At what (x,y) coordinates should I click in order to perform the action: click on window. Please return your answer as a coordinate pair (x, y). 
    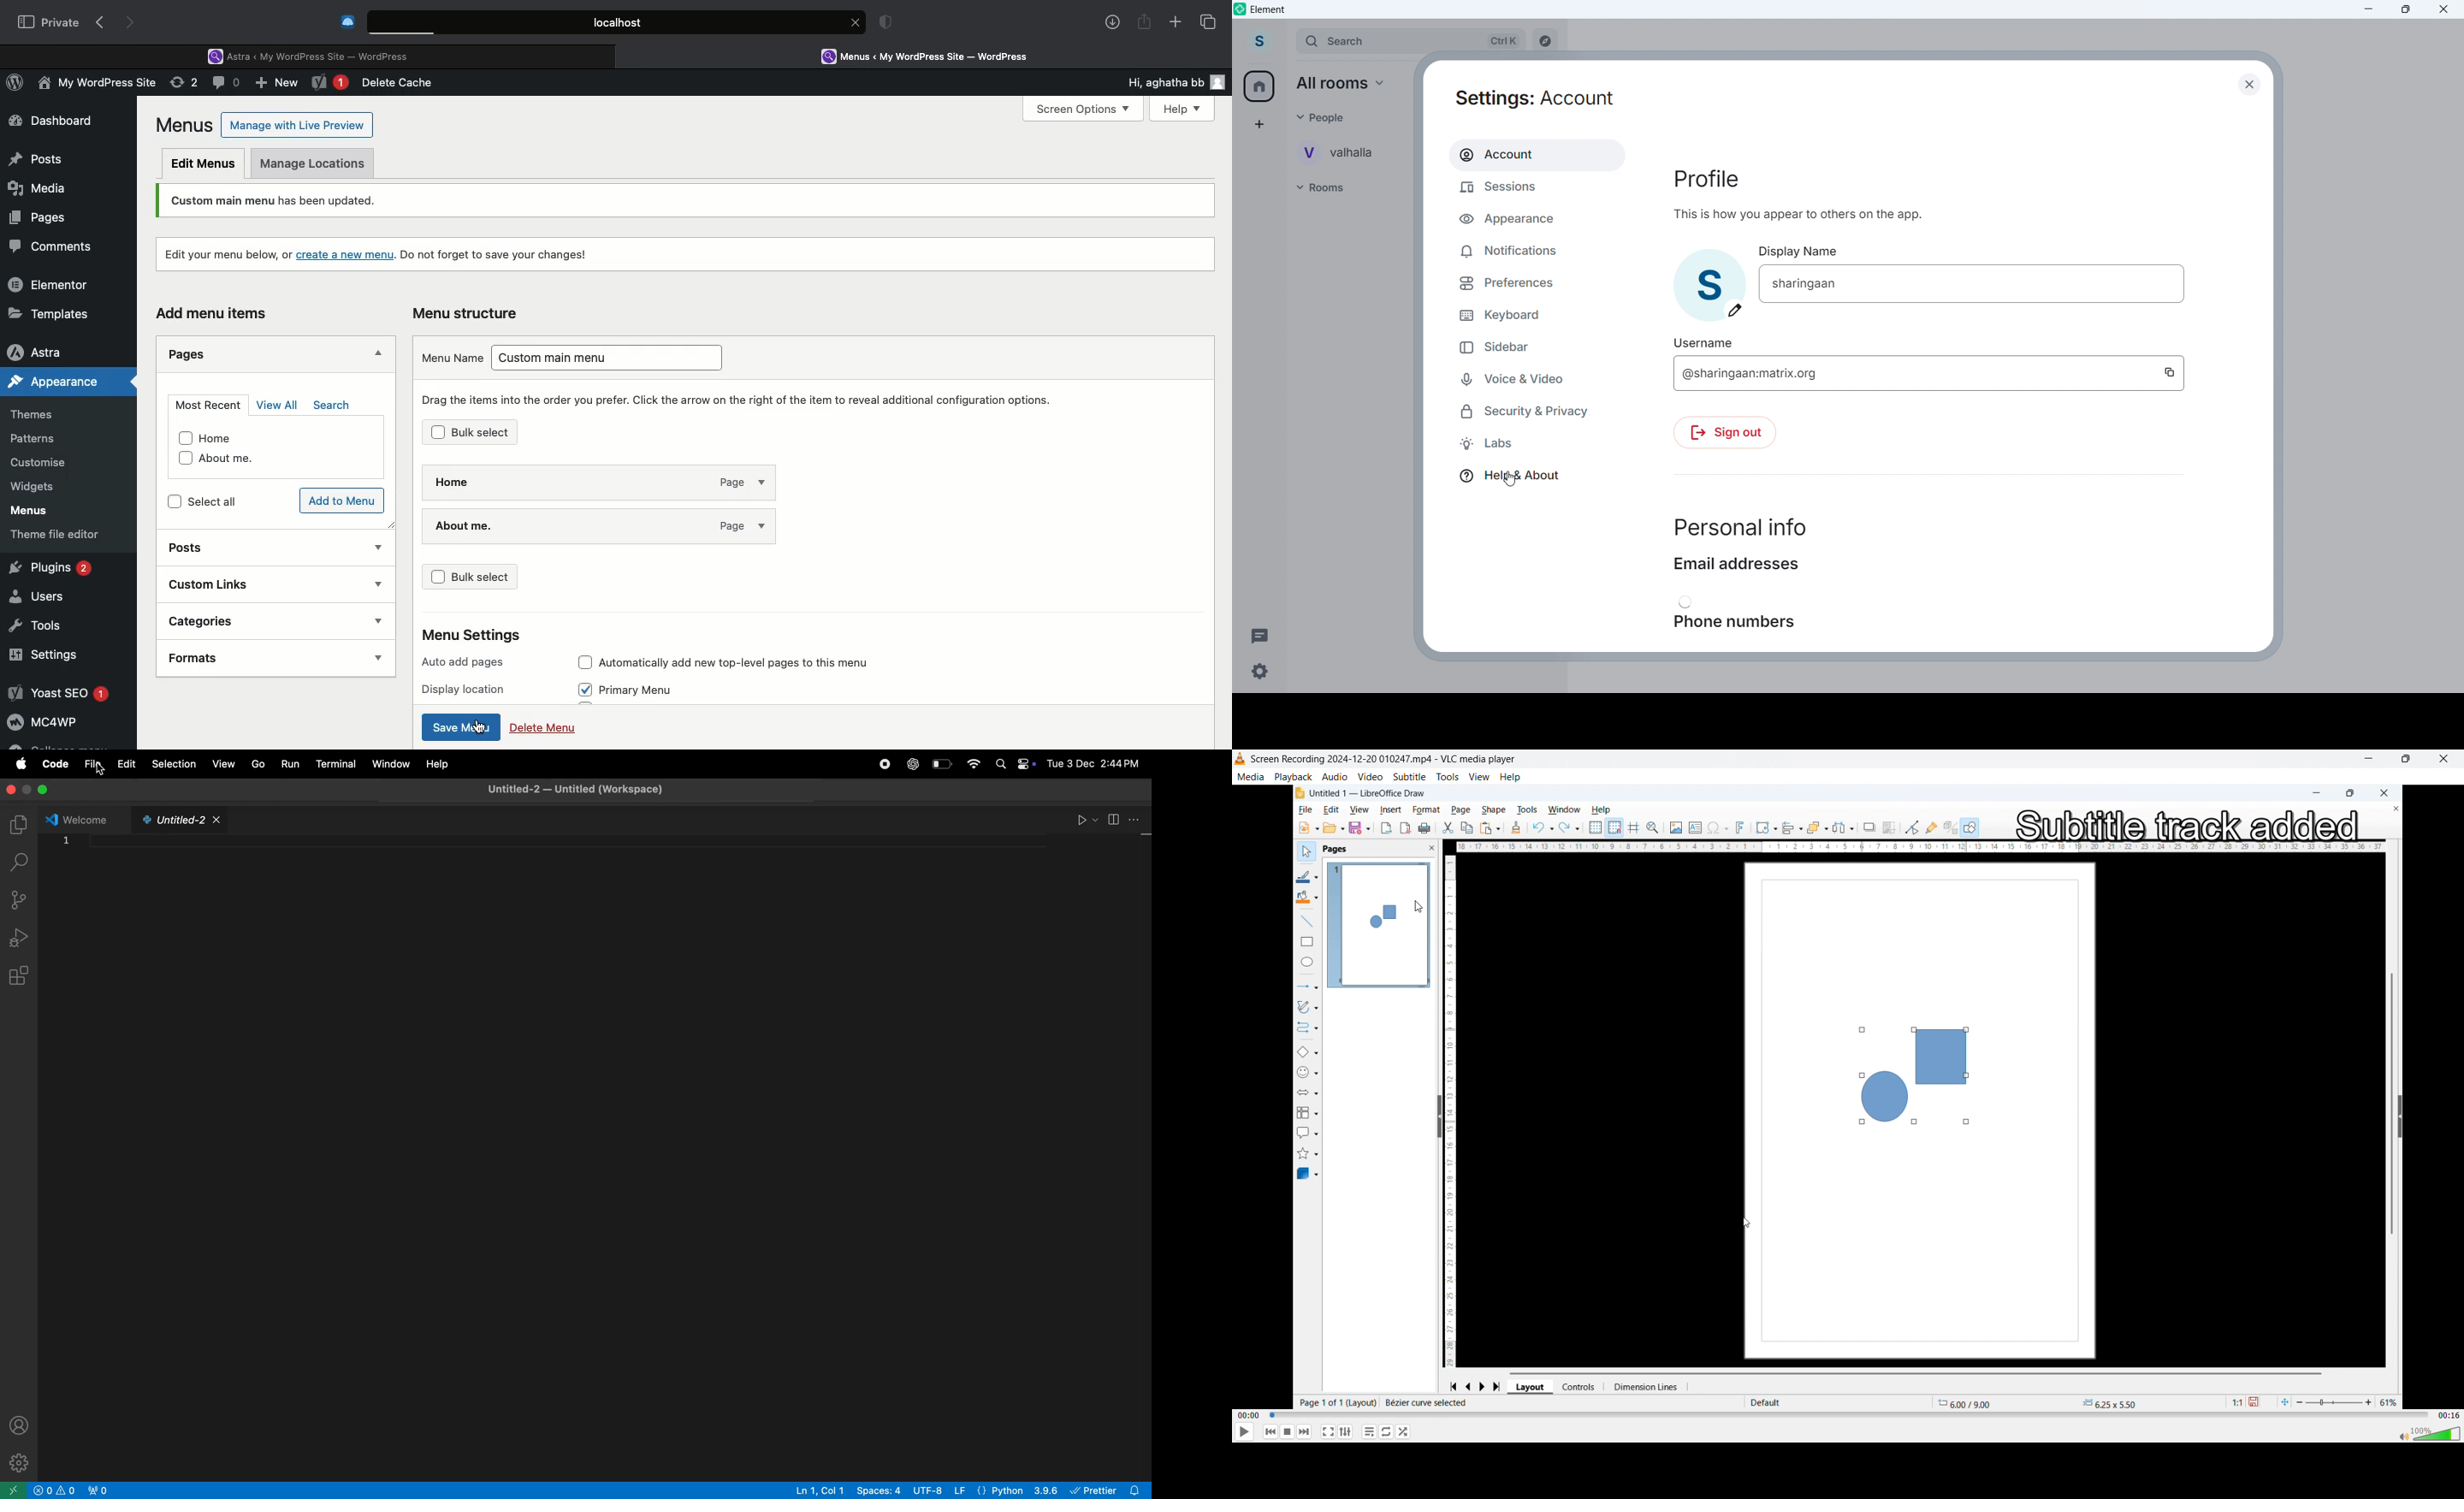
    Looking at the image, I should click on (390, 763).